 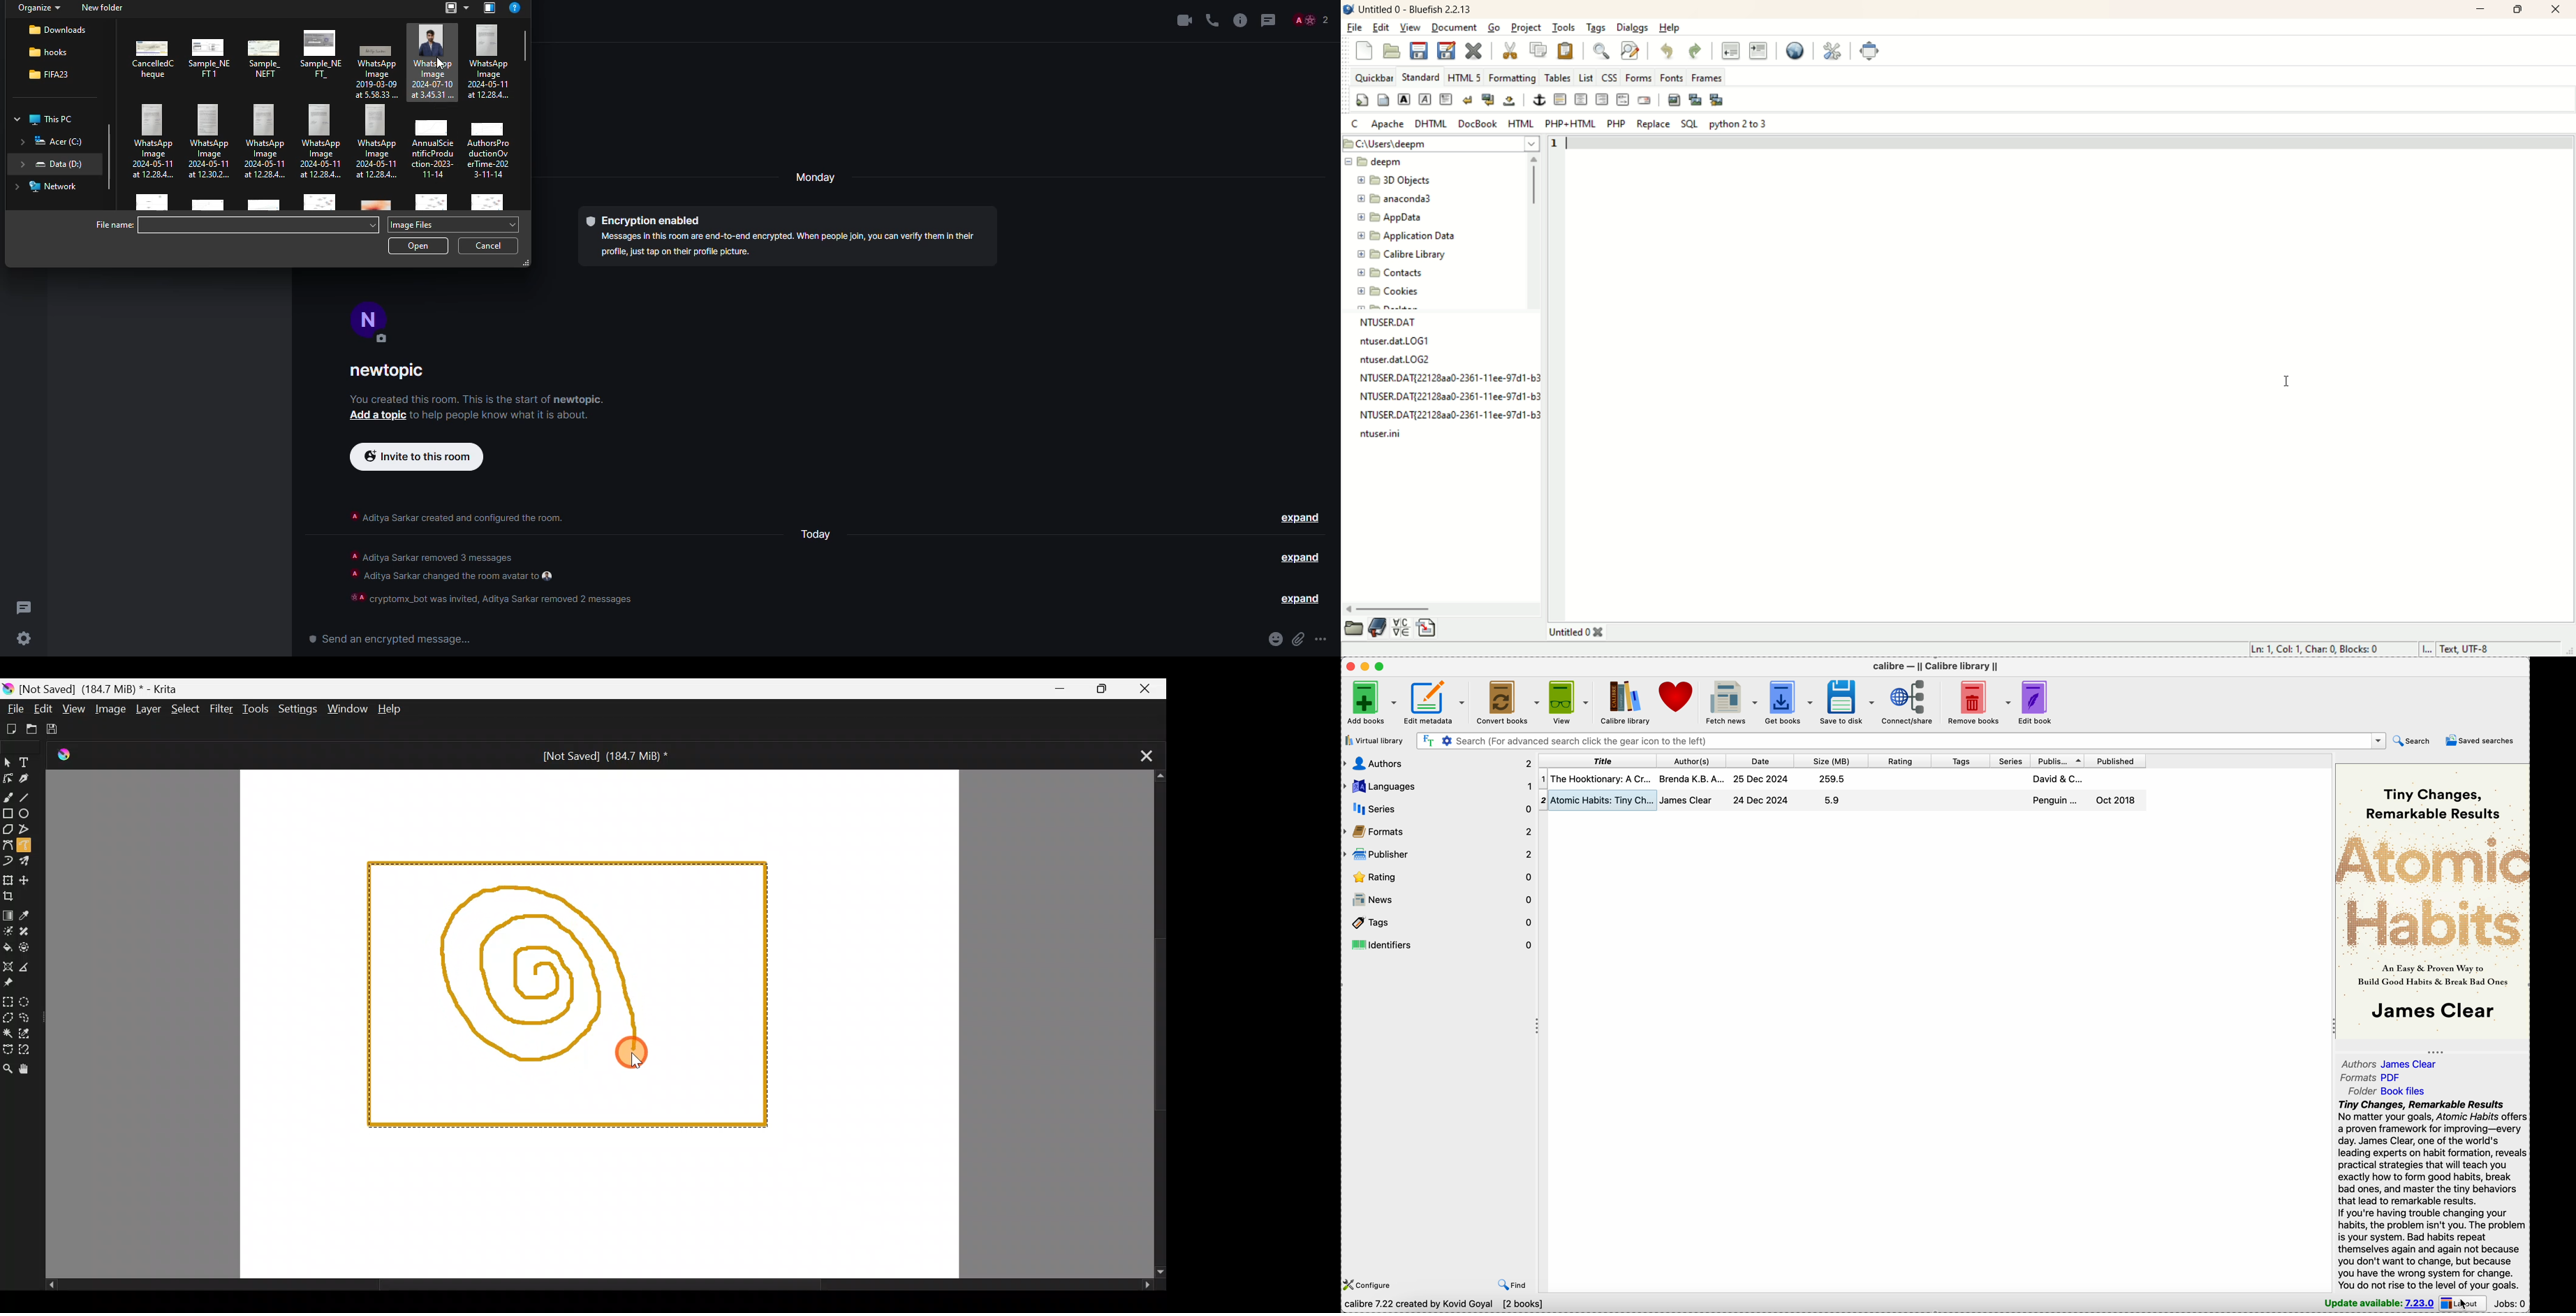 What do you see at coordinates (1411, 26) in the screenshot?
I see `view` at bounding box center [1411, 26].